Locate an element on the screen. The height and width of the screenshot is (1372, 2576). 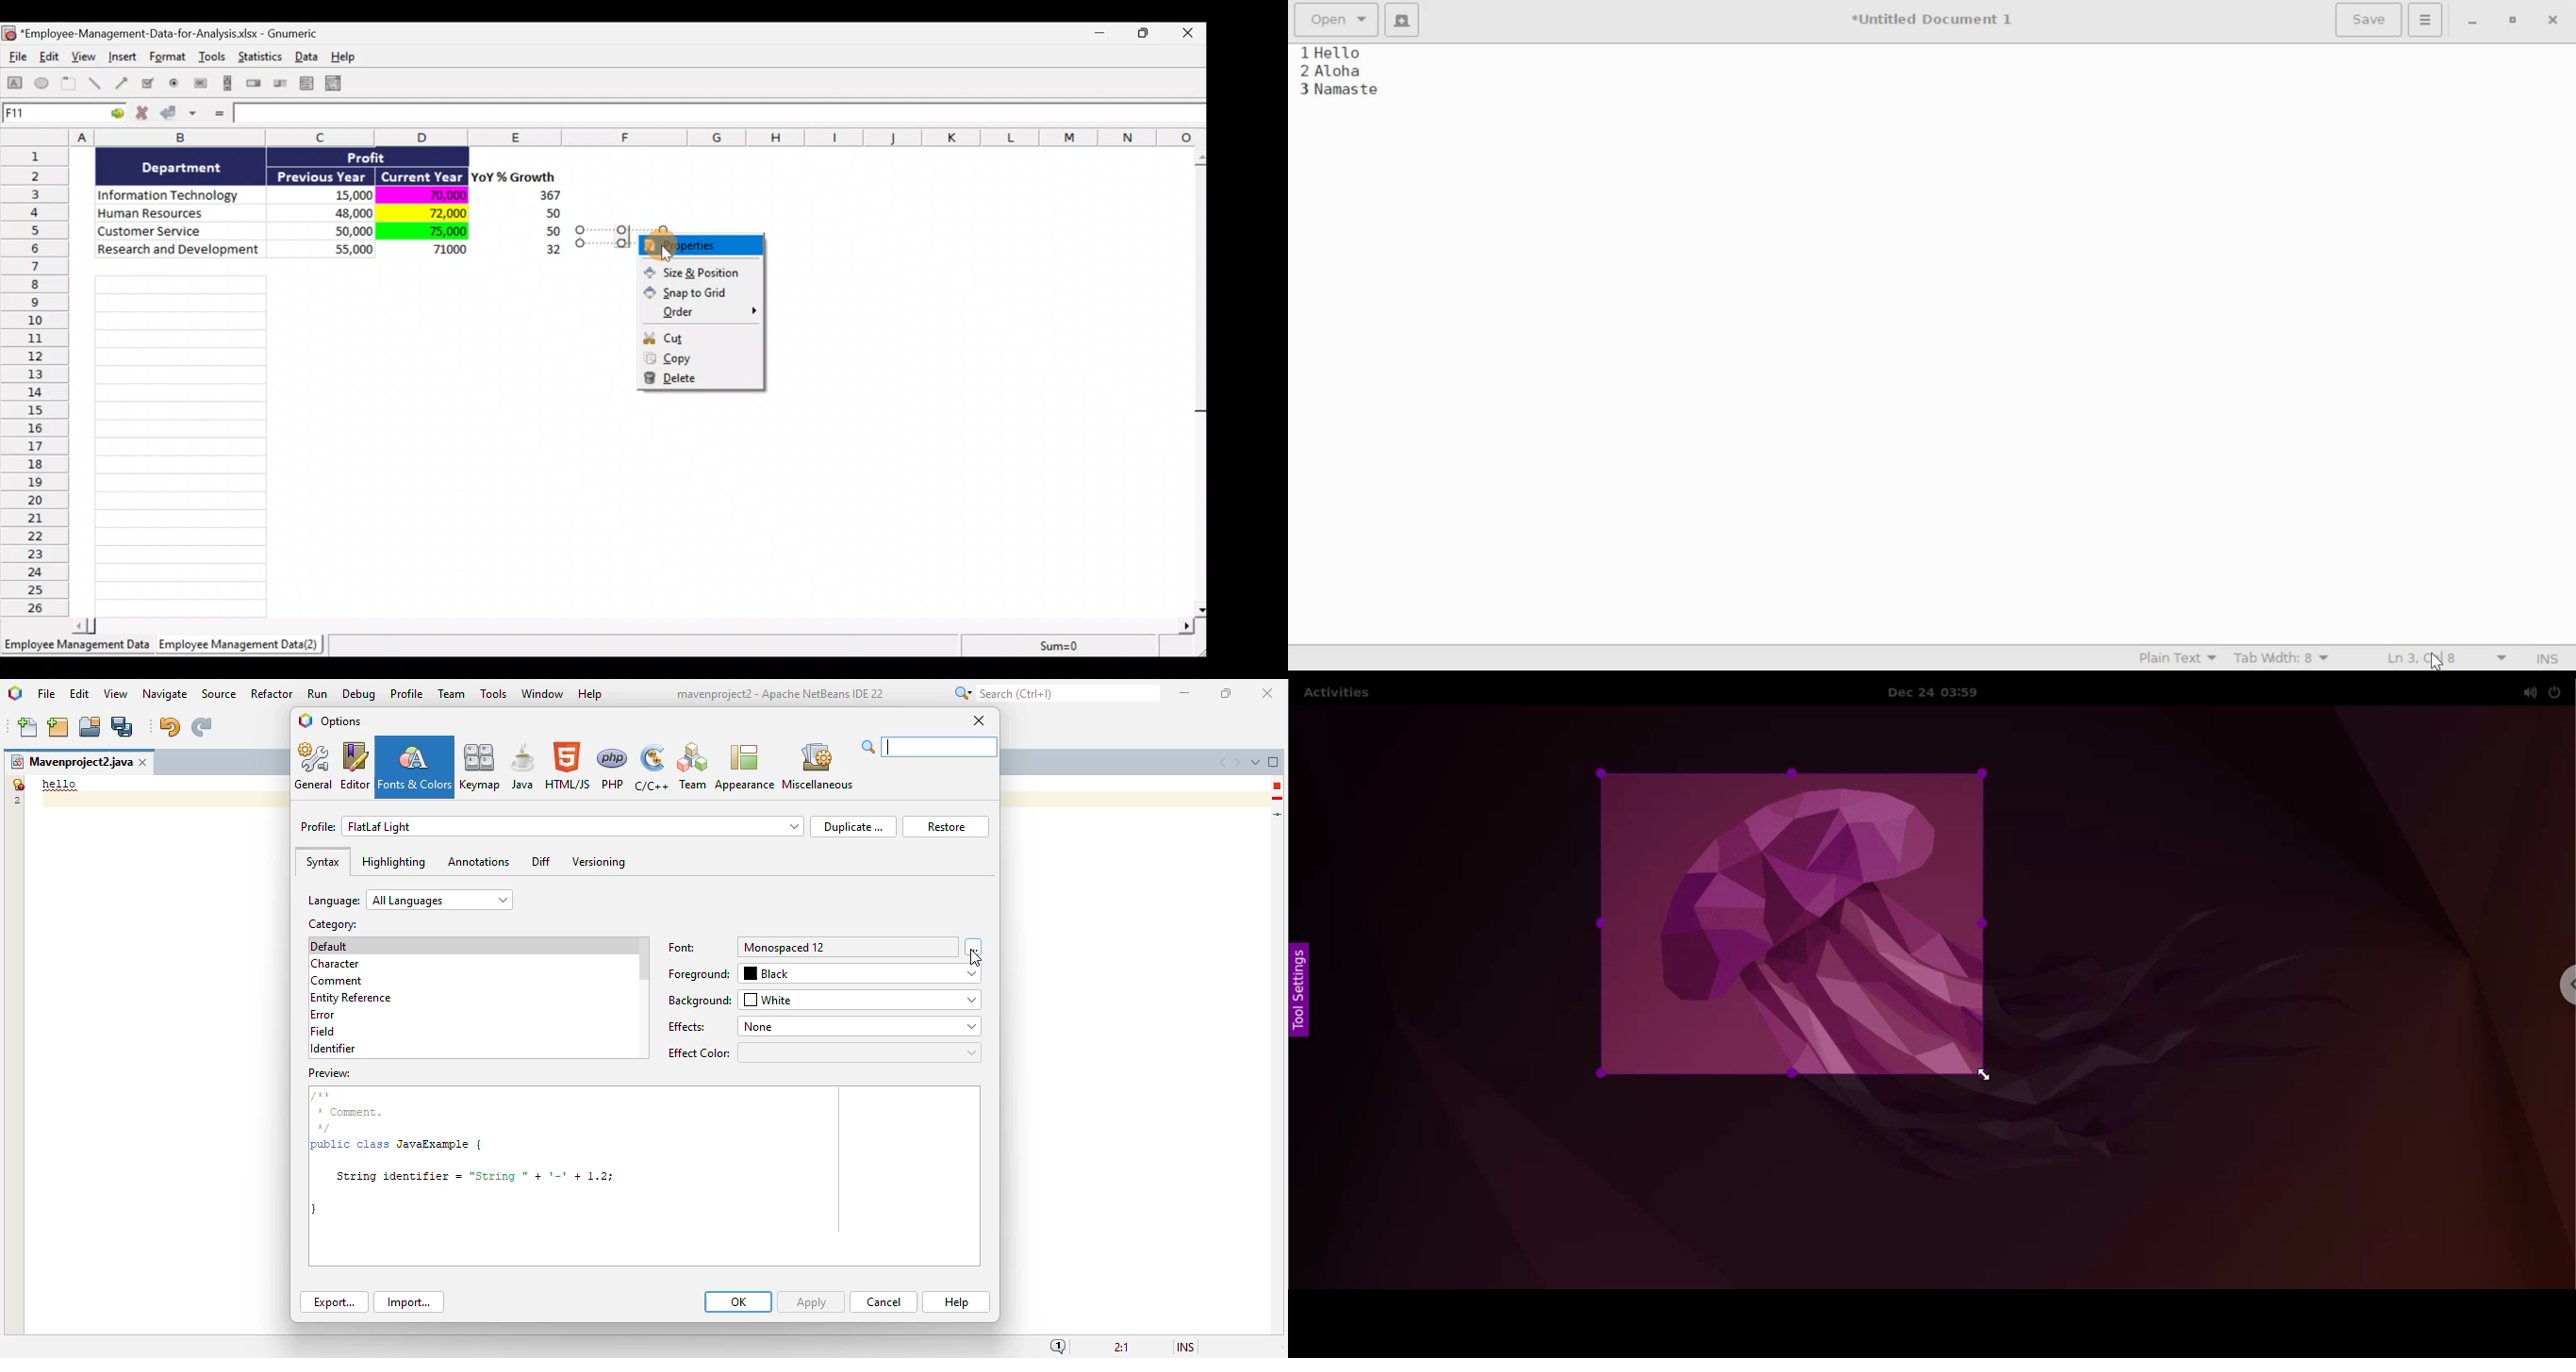
PHP is located at coordinates (613, 768).